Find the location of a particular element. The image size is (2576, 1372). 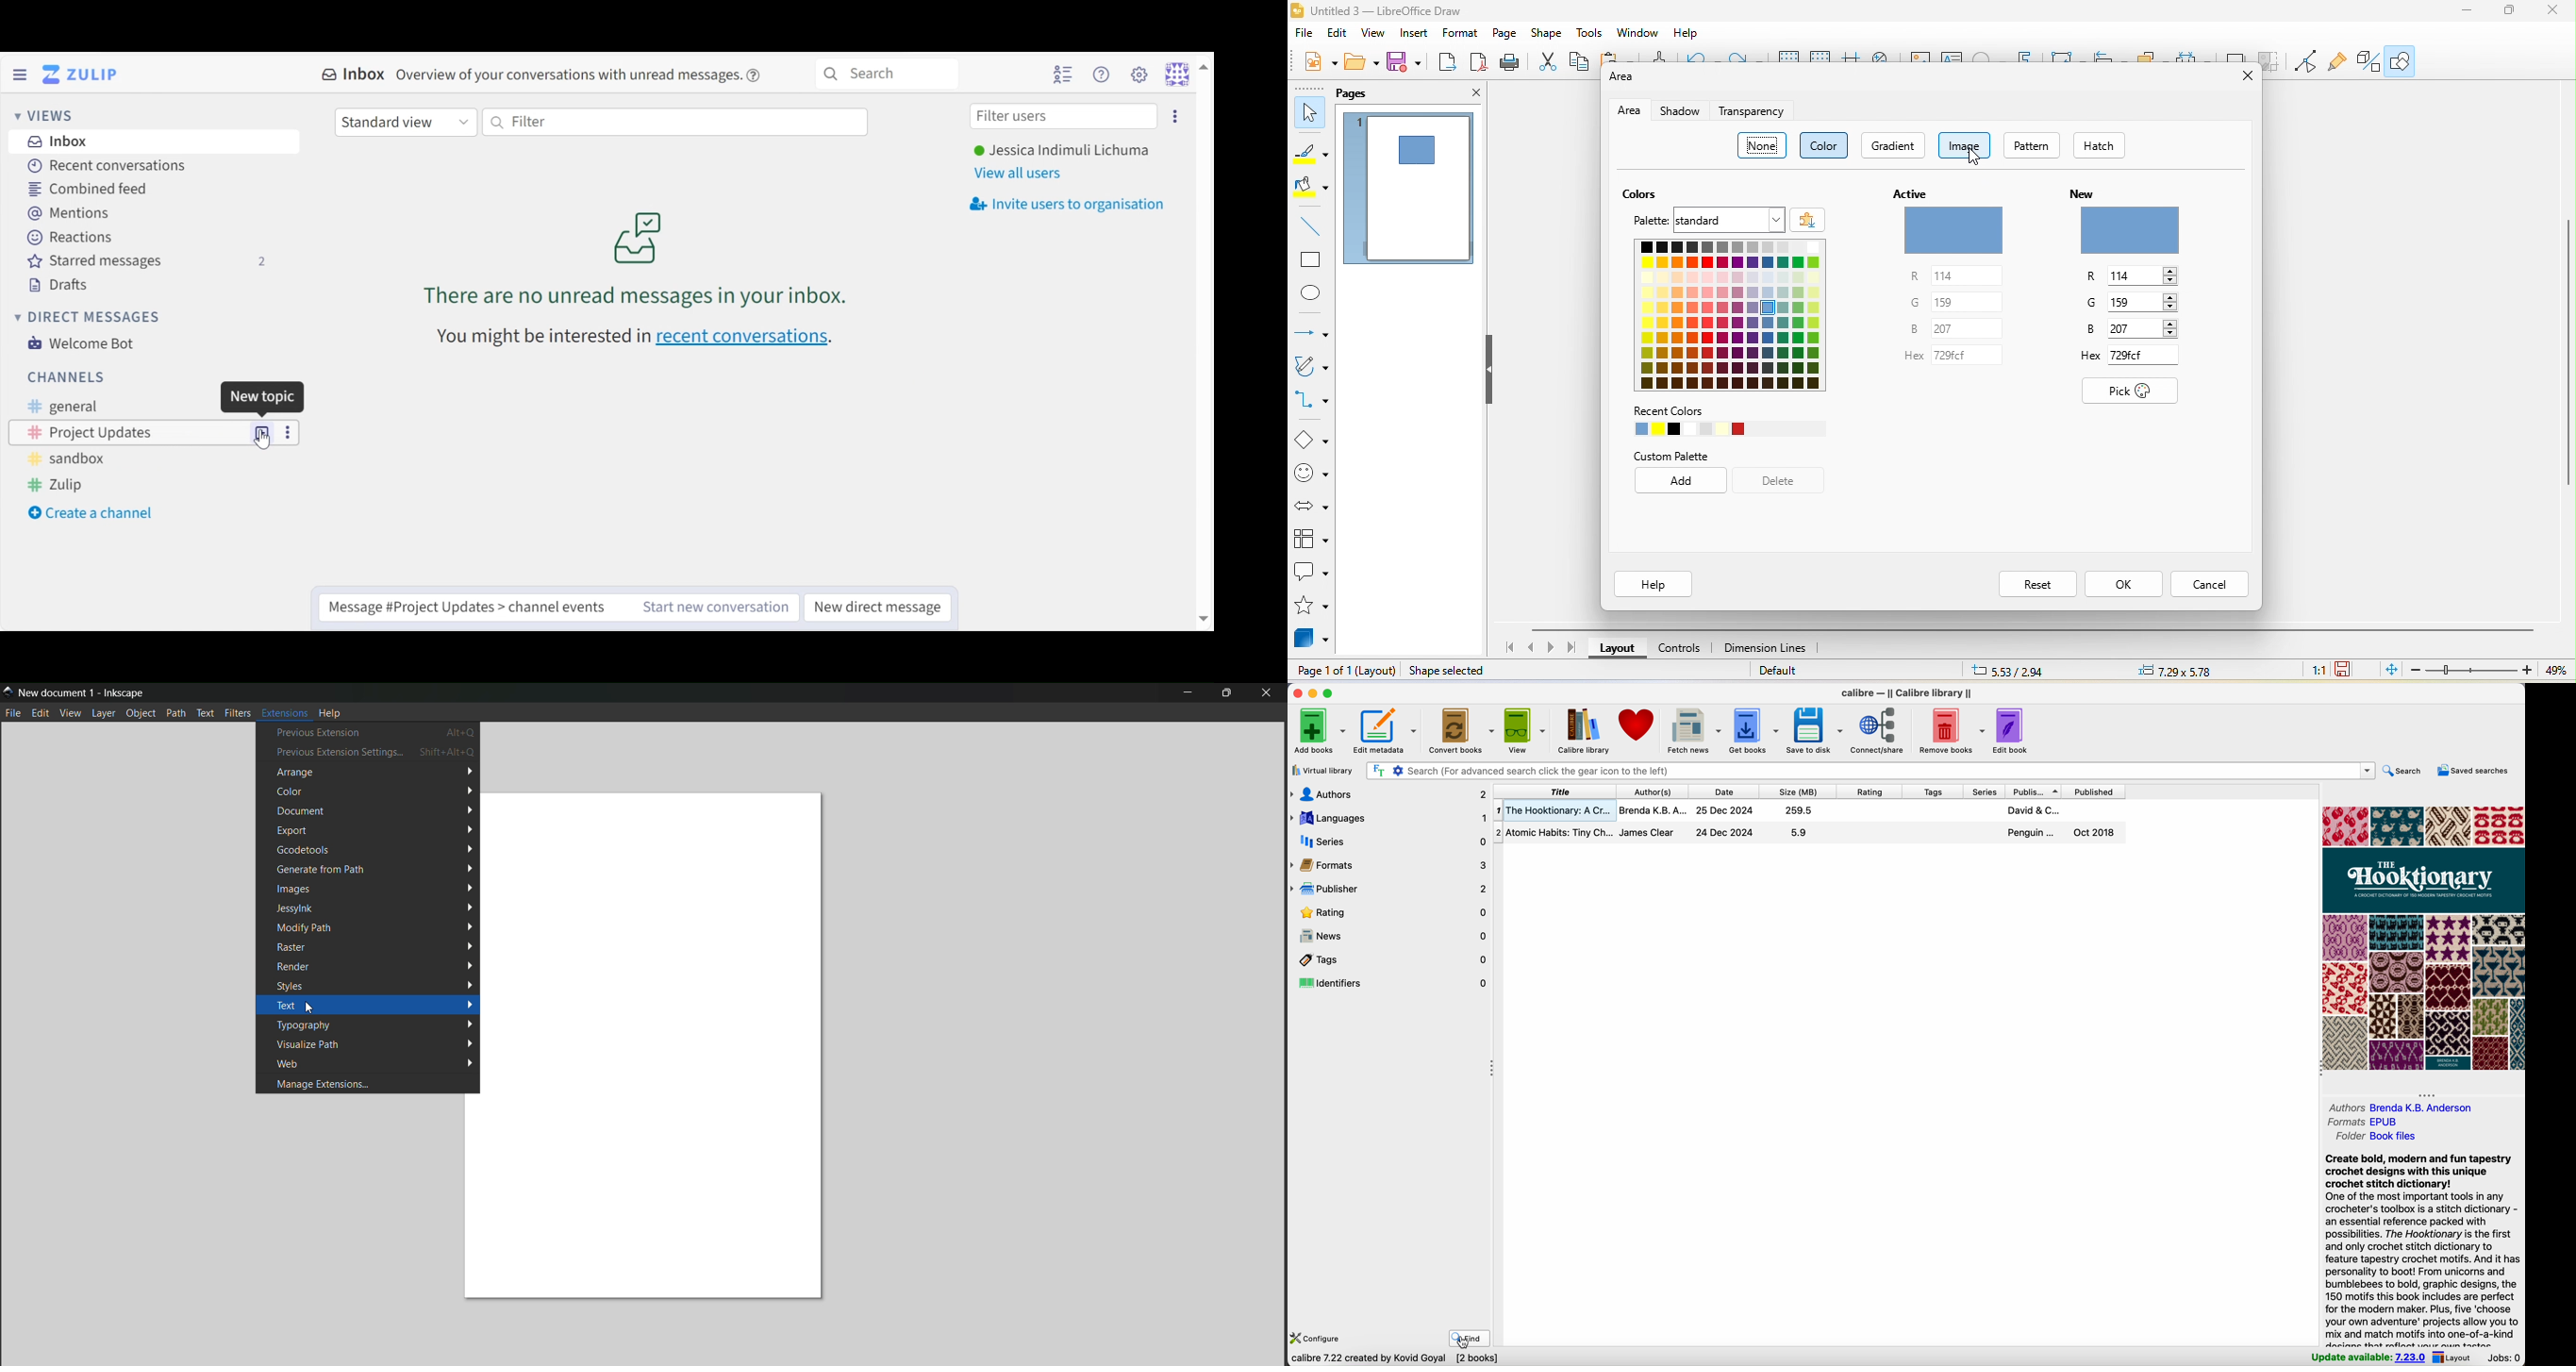

palette is located at coordinates (1645, 220).